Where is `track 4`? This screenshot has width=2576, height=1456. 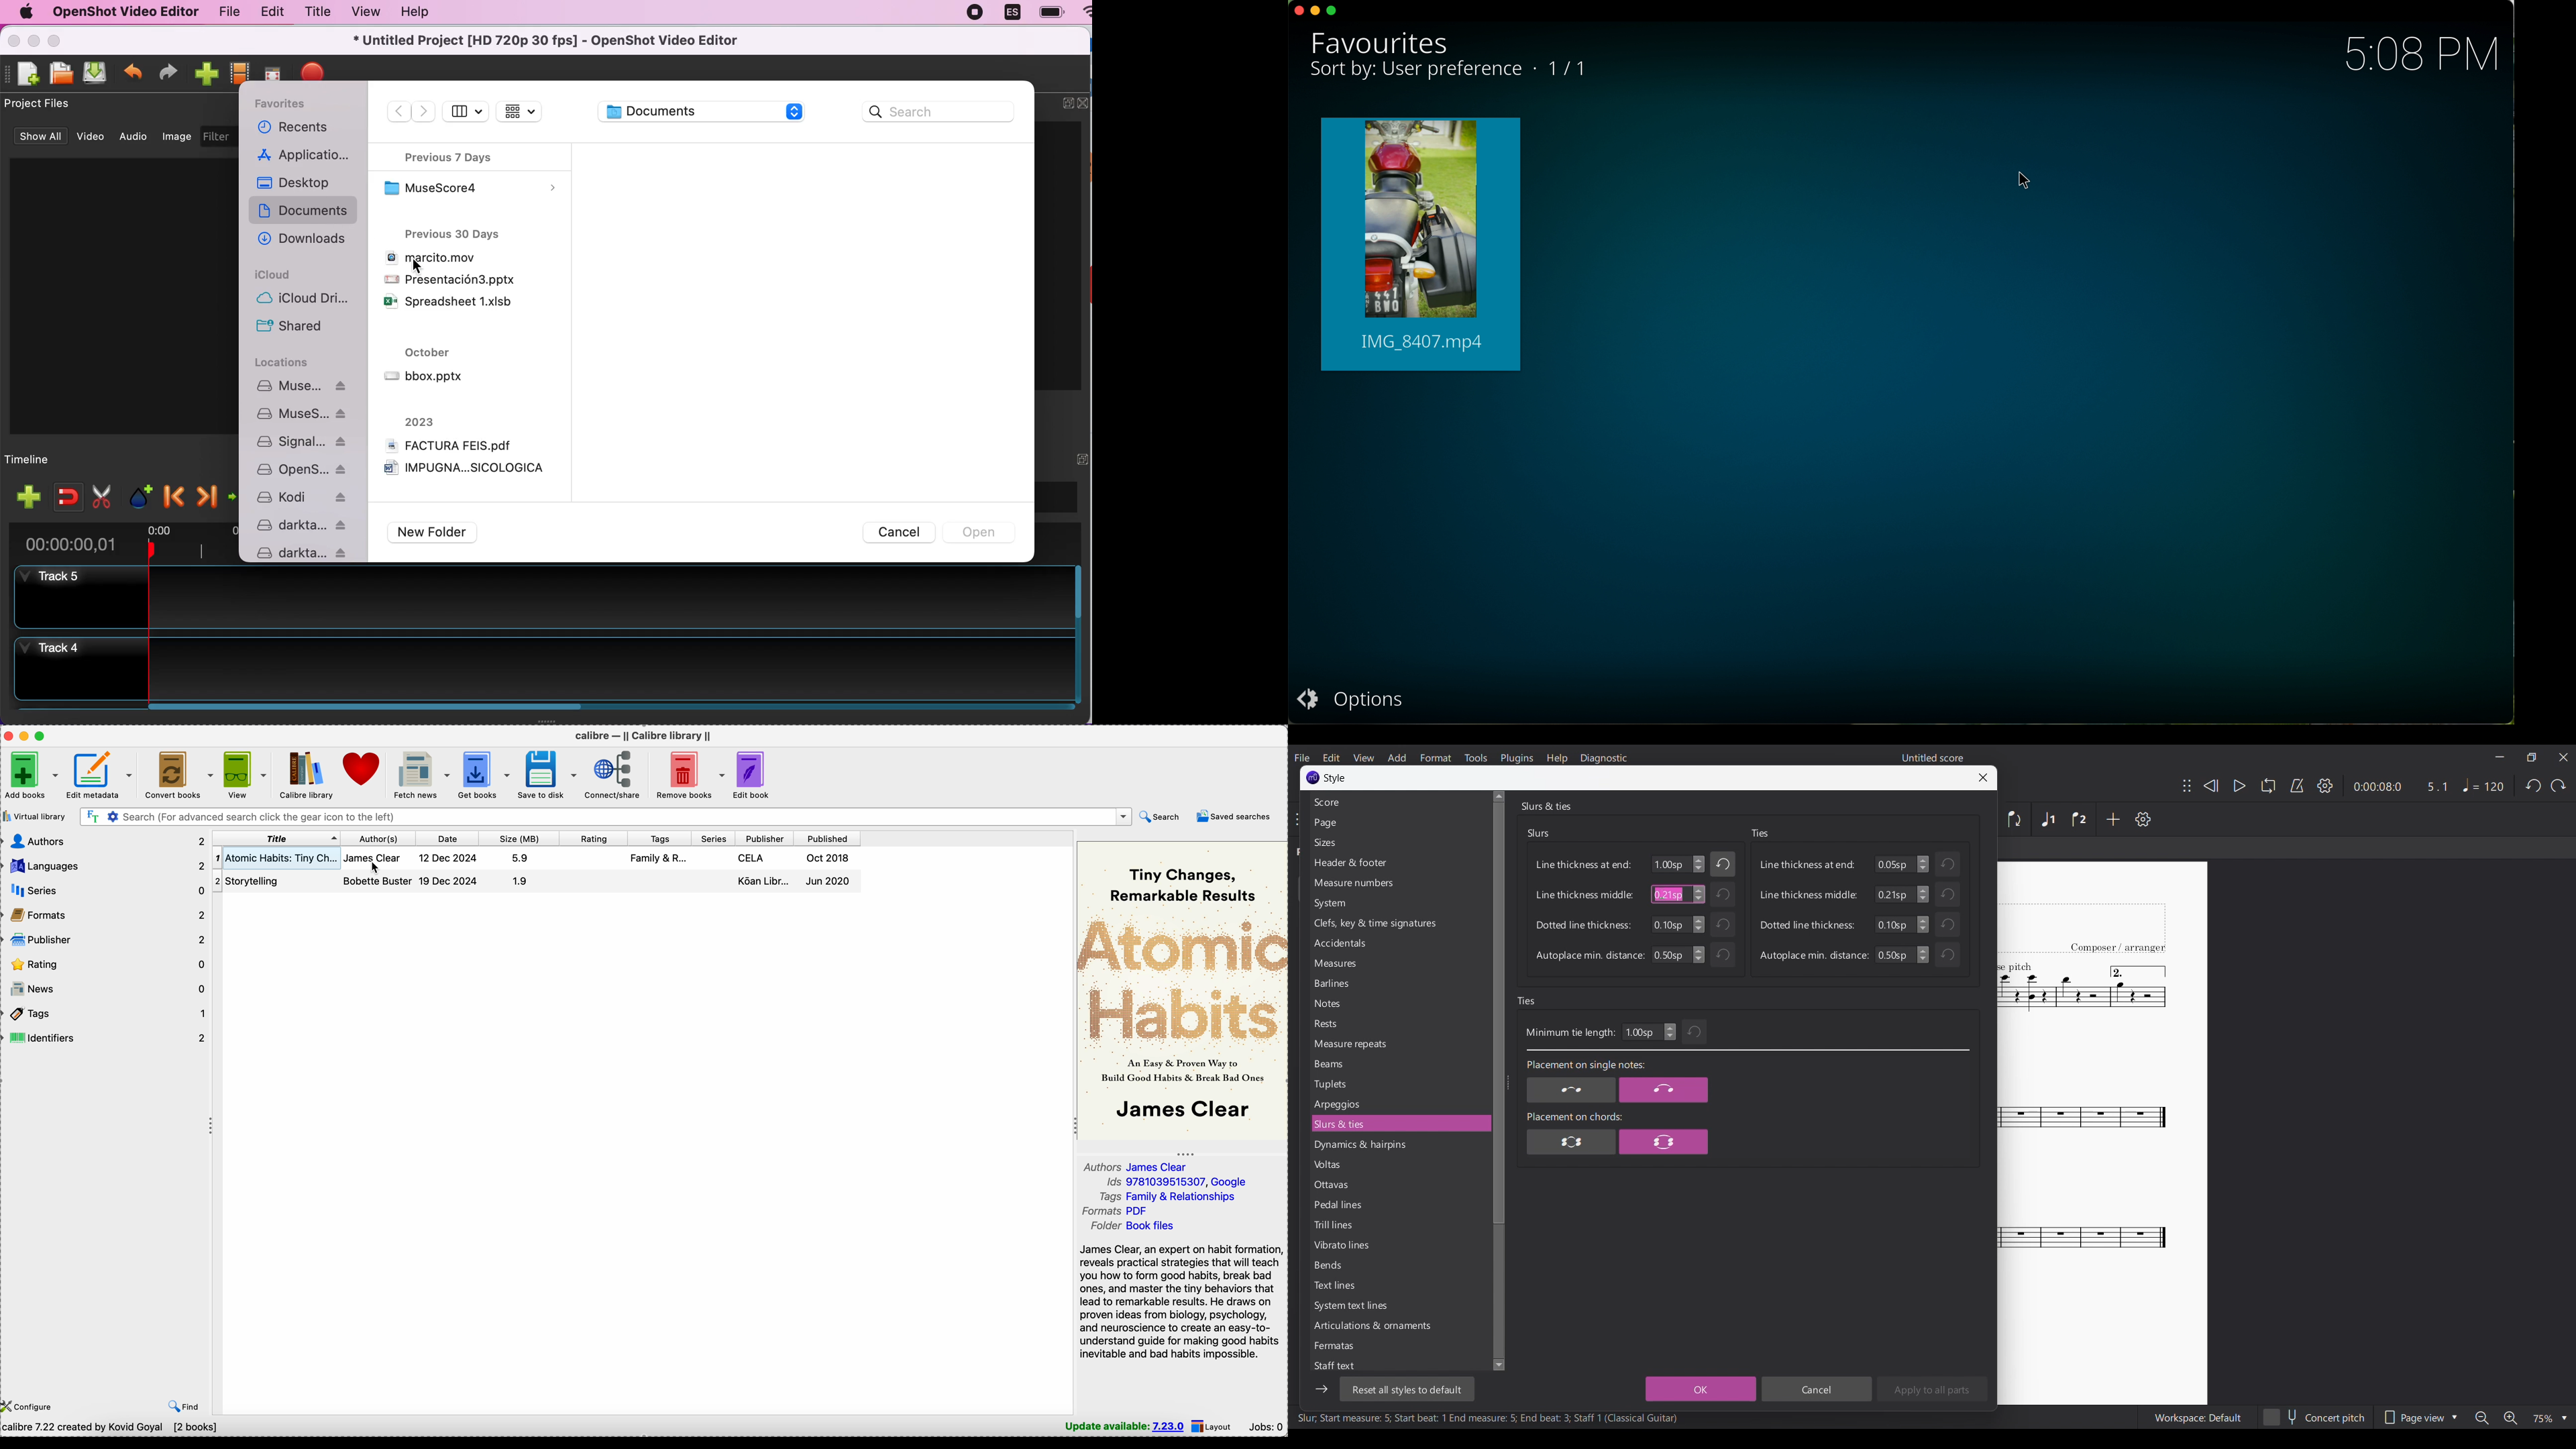 track 4 is located at coordinates (543, 669).